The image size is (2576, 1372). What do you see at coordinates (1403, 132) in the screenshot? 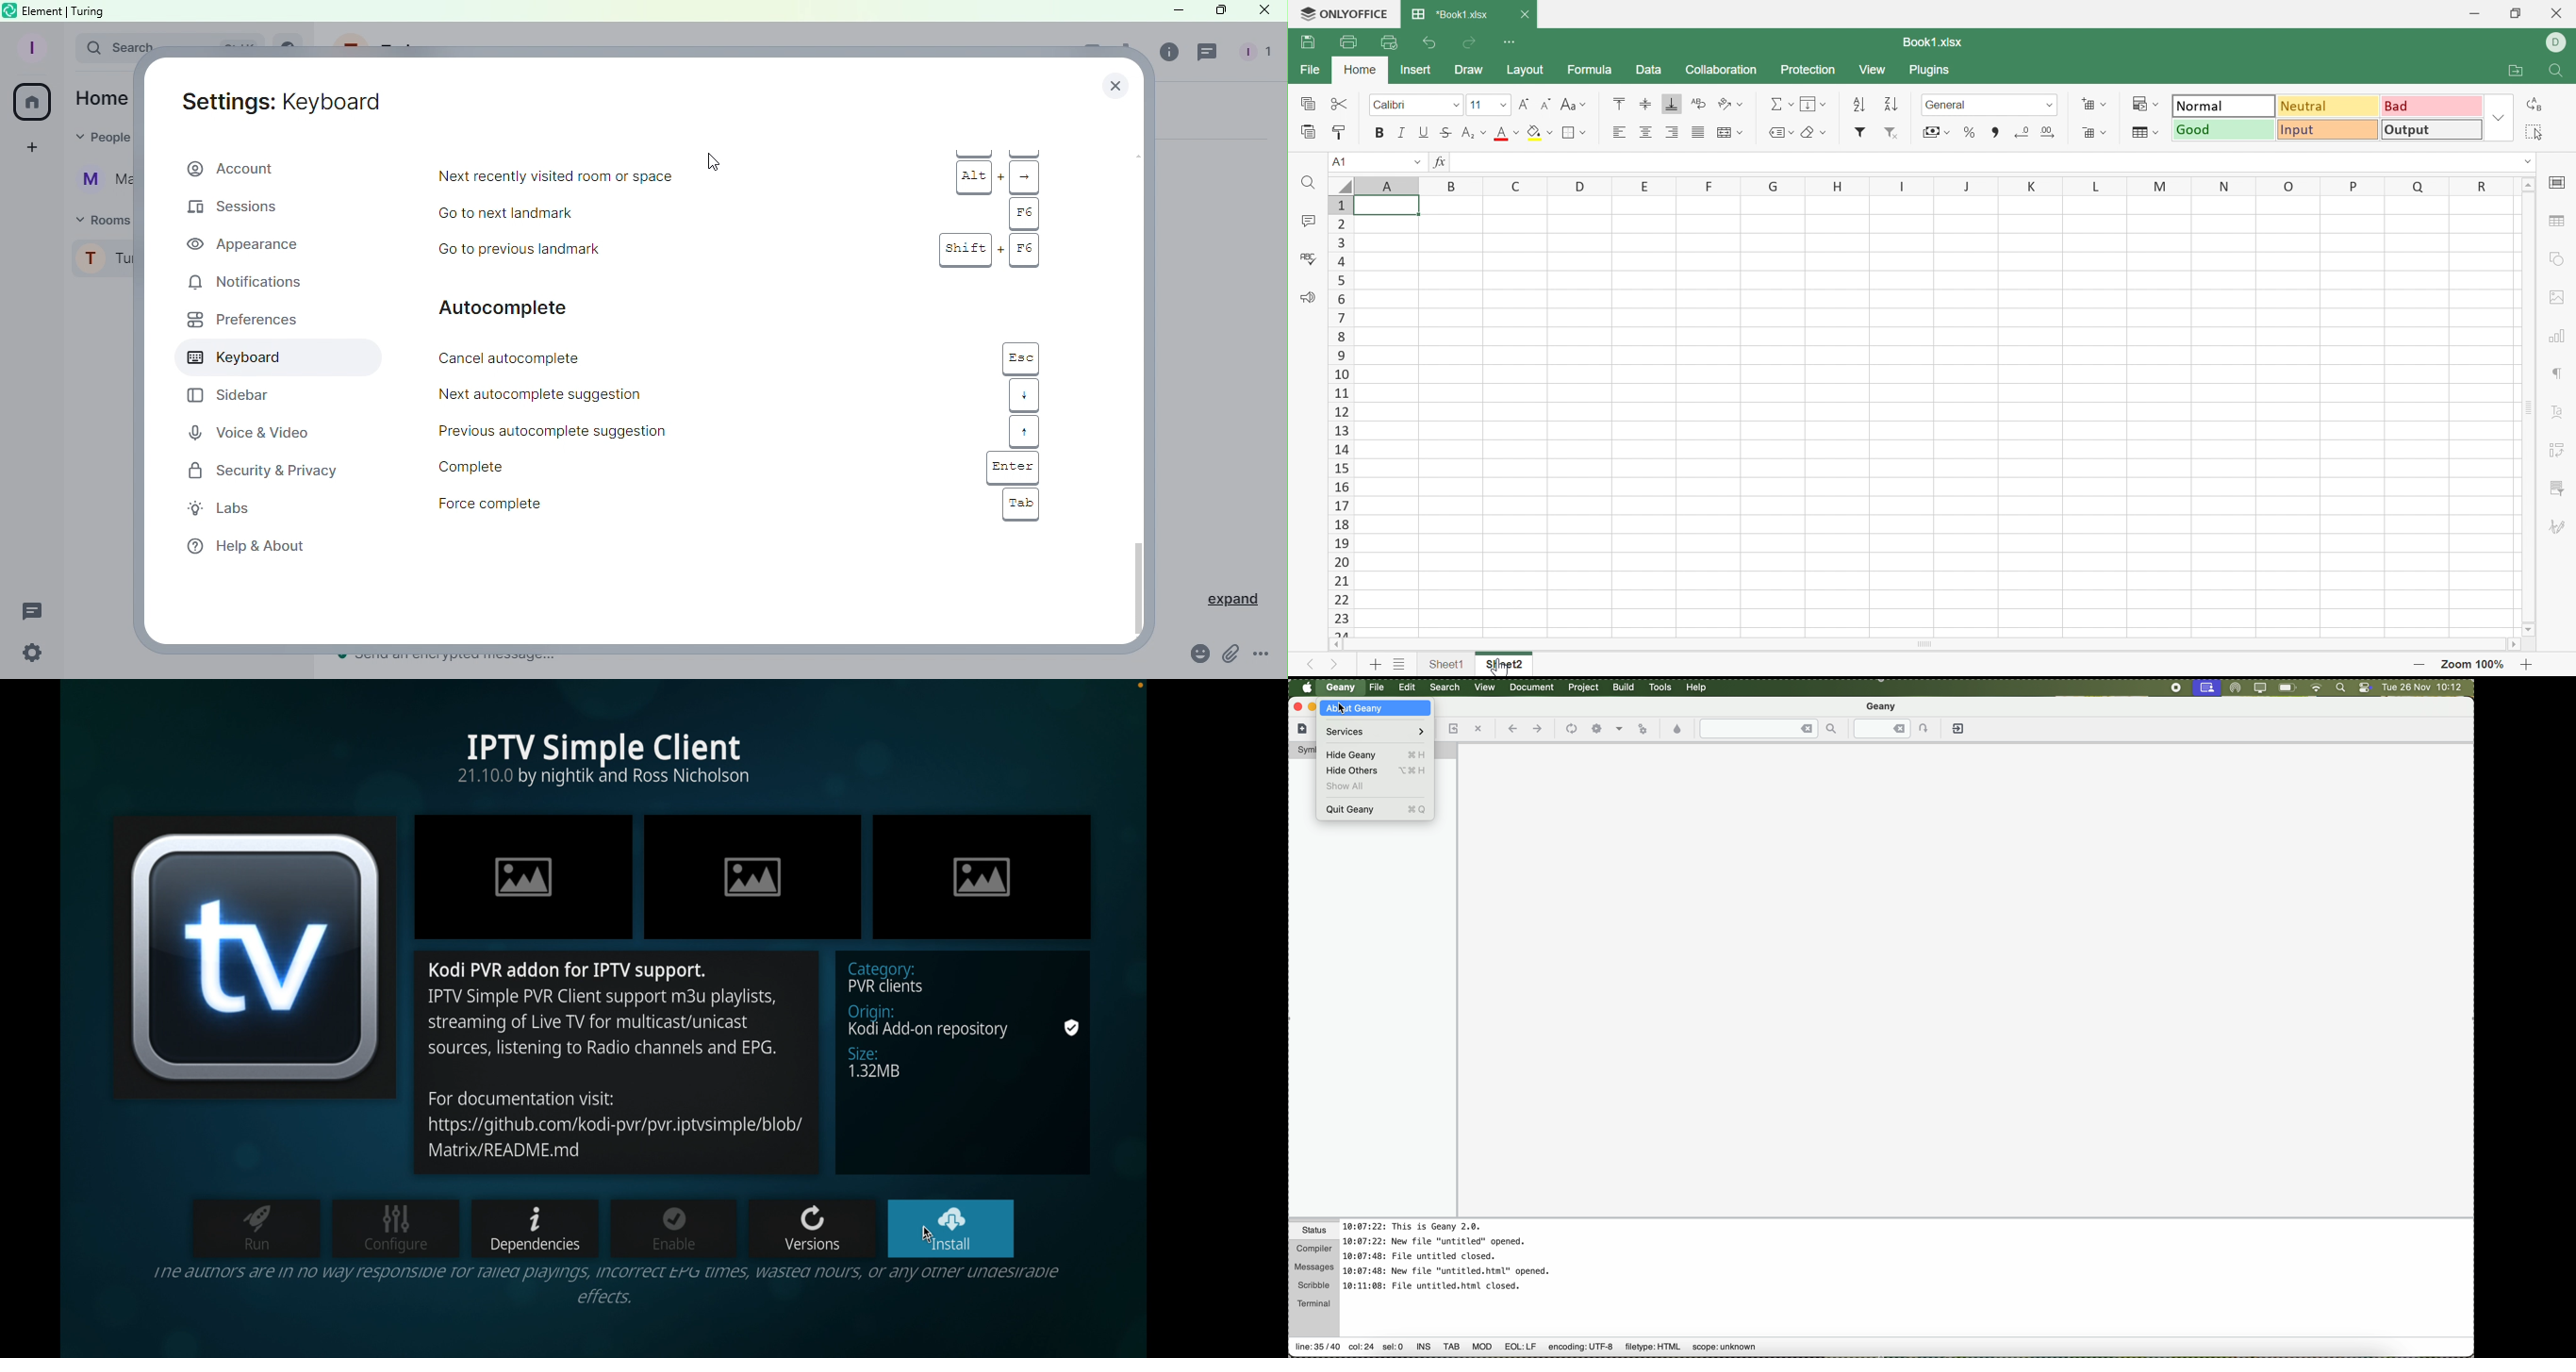
I see `Italic` at bounding box center [1403, 132].